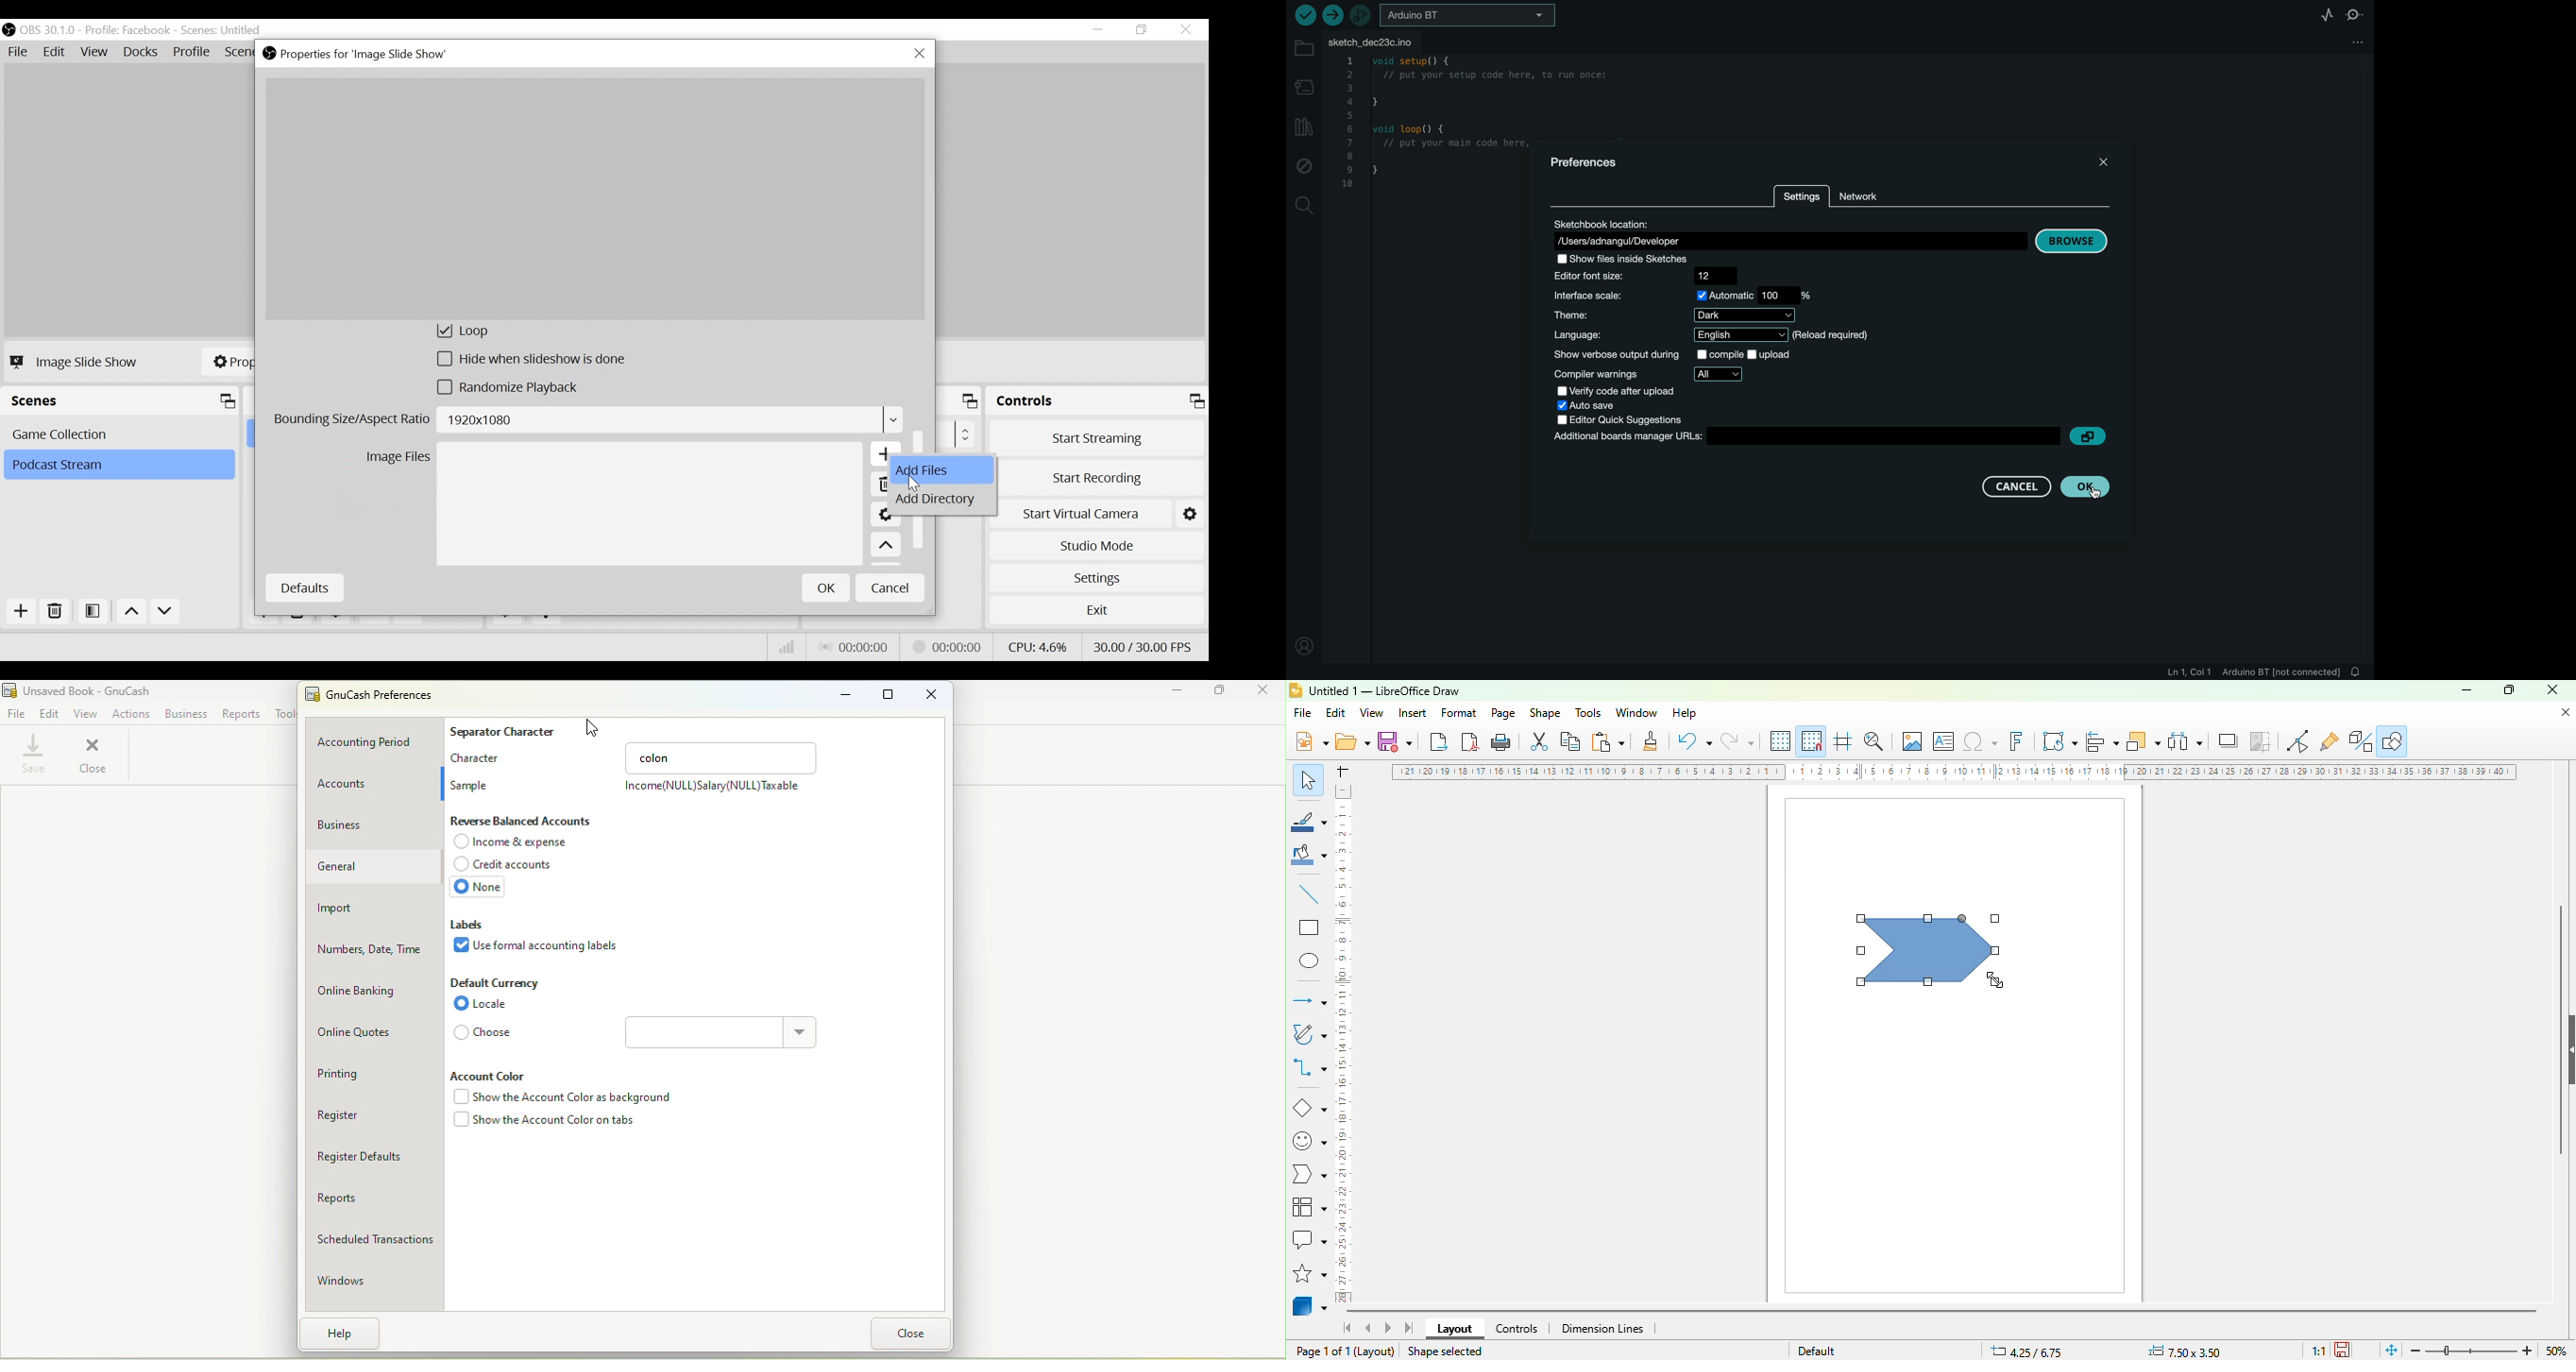  Describe the element at coordinates (1296, 690) in the screenshot. I see `logo` at that location.